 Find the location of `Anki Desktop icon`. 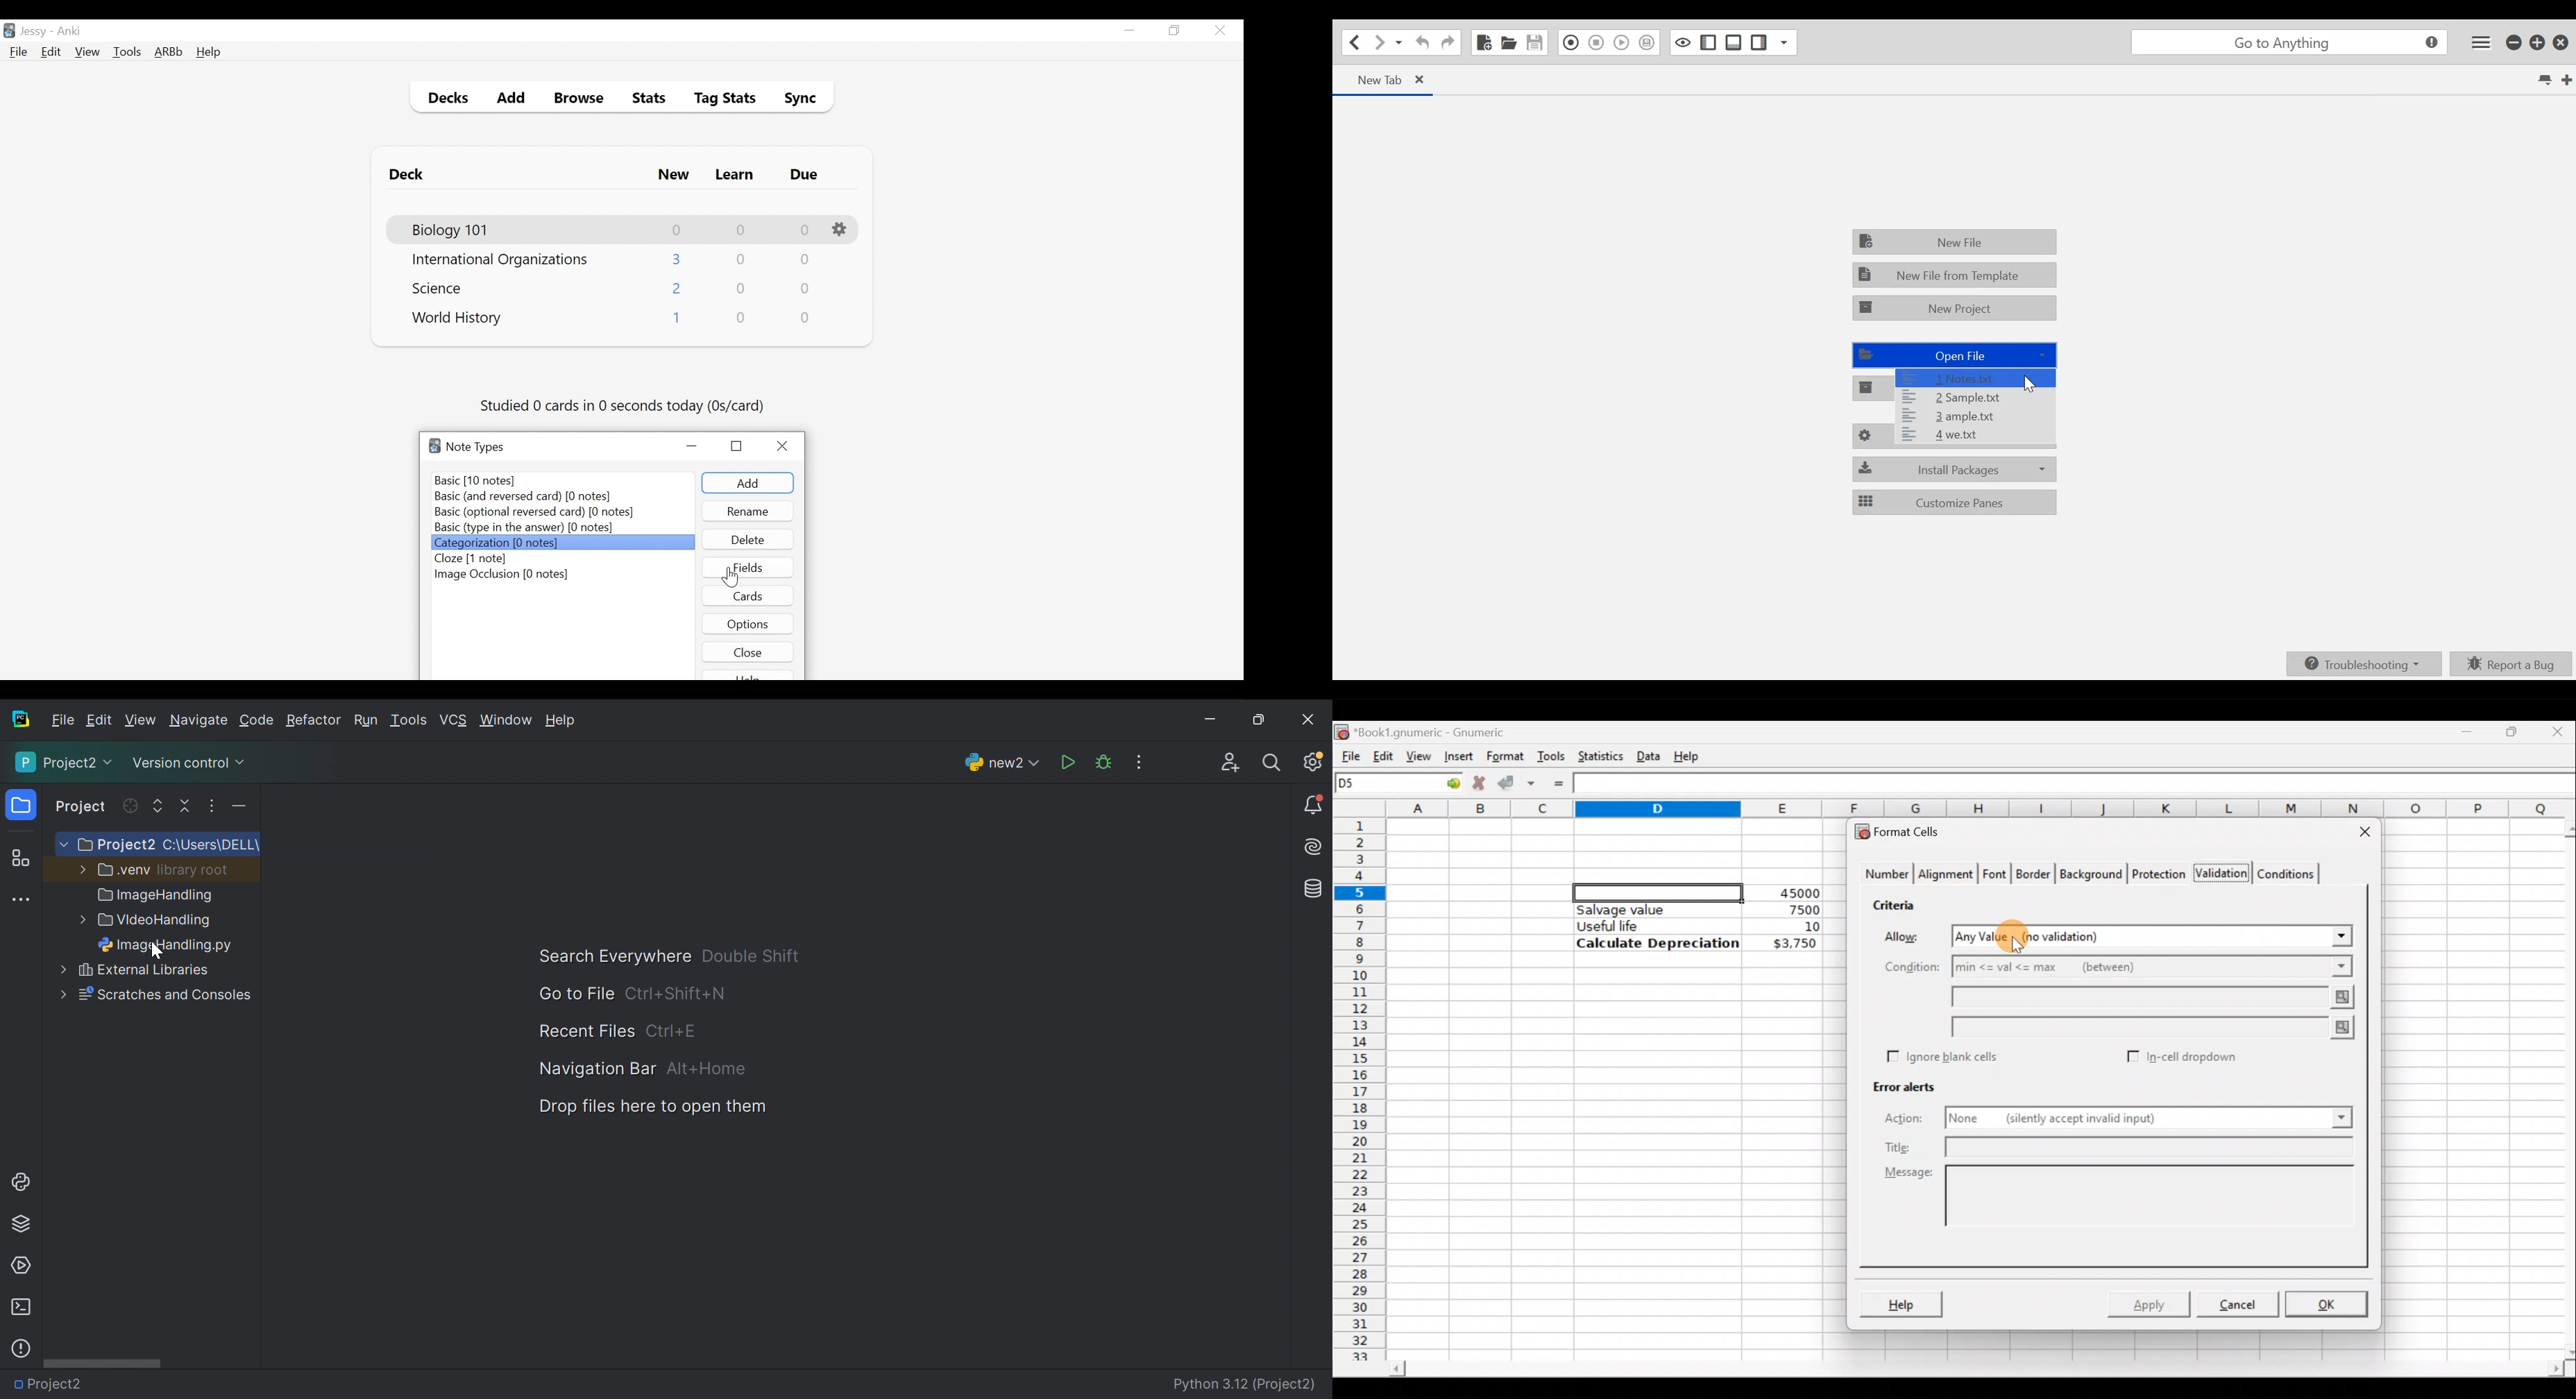

Anki Desktop icon is located at coordinates (9, 31).